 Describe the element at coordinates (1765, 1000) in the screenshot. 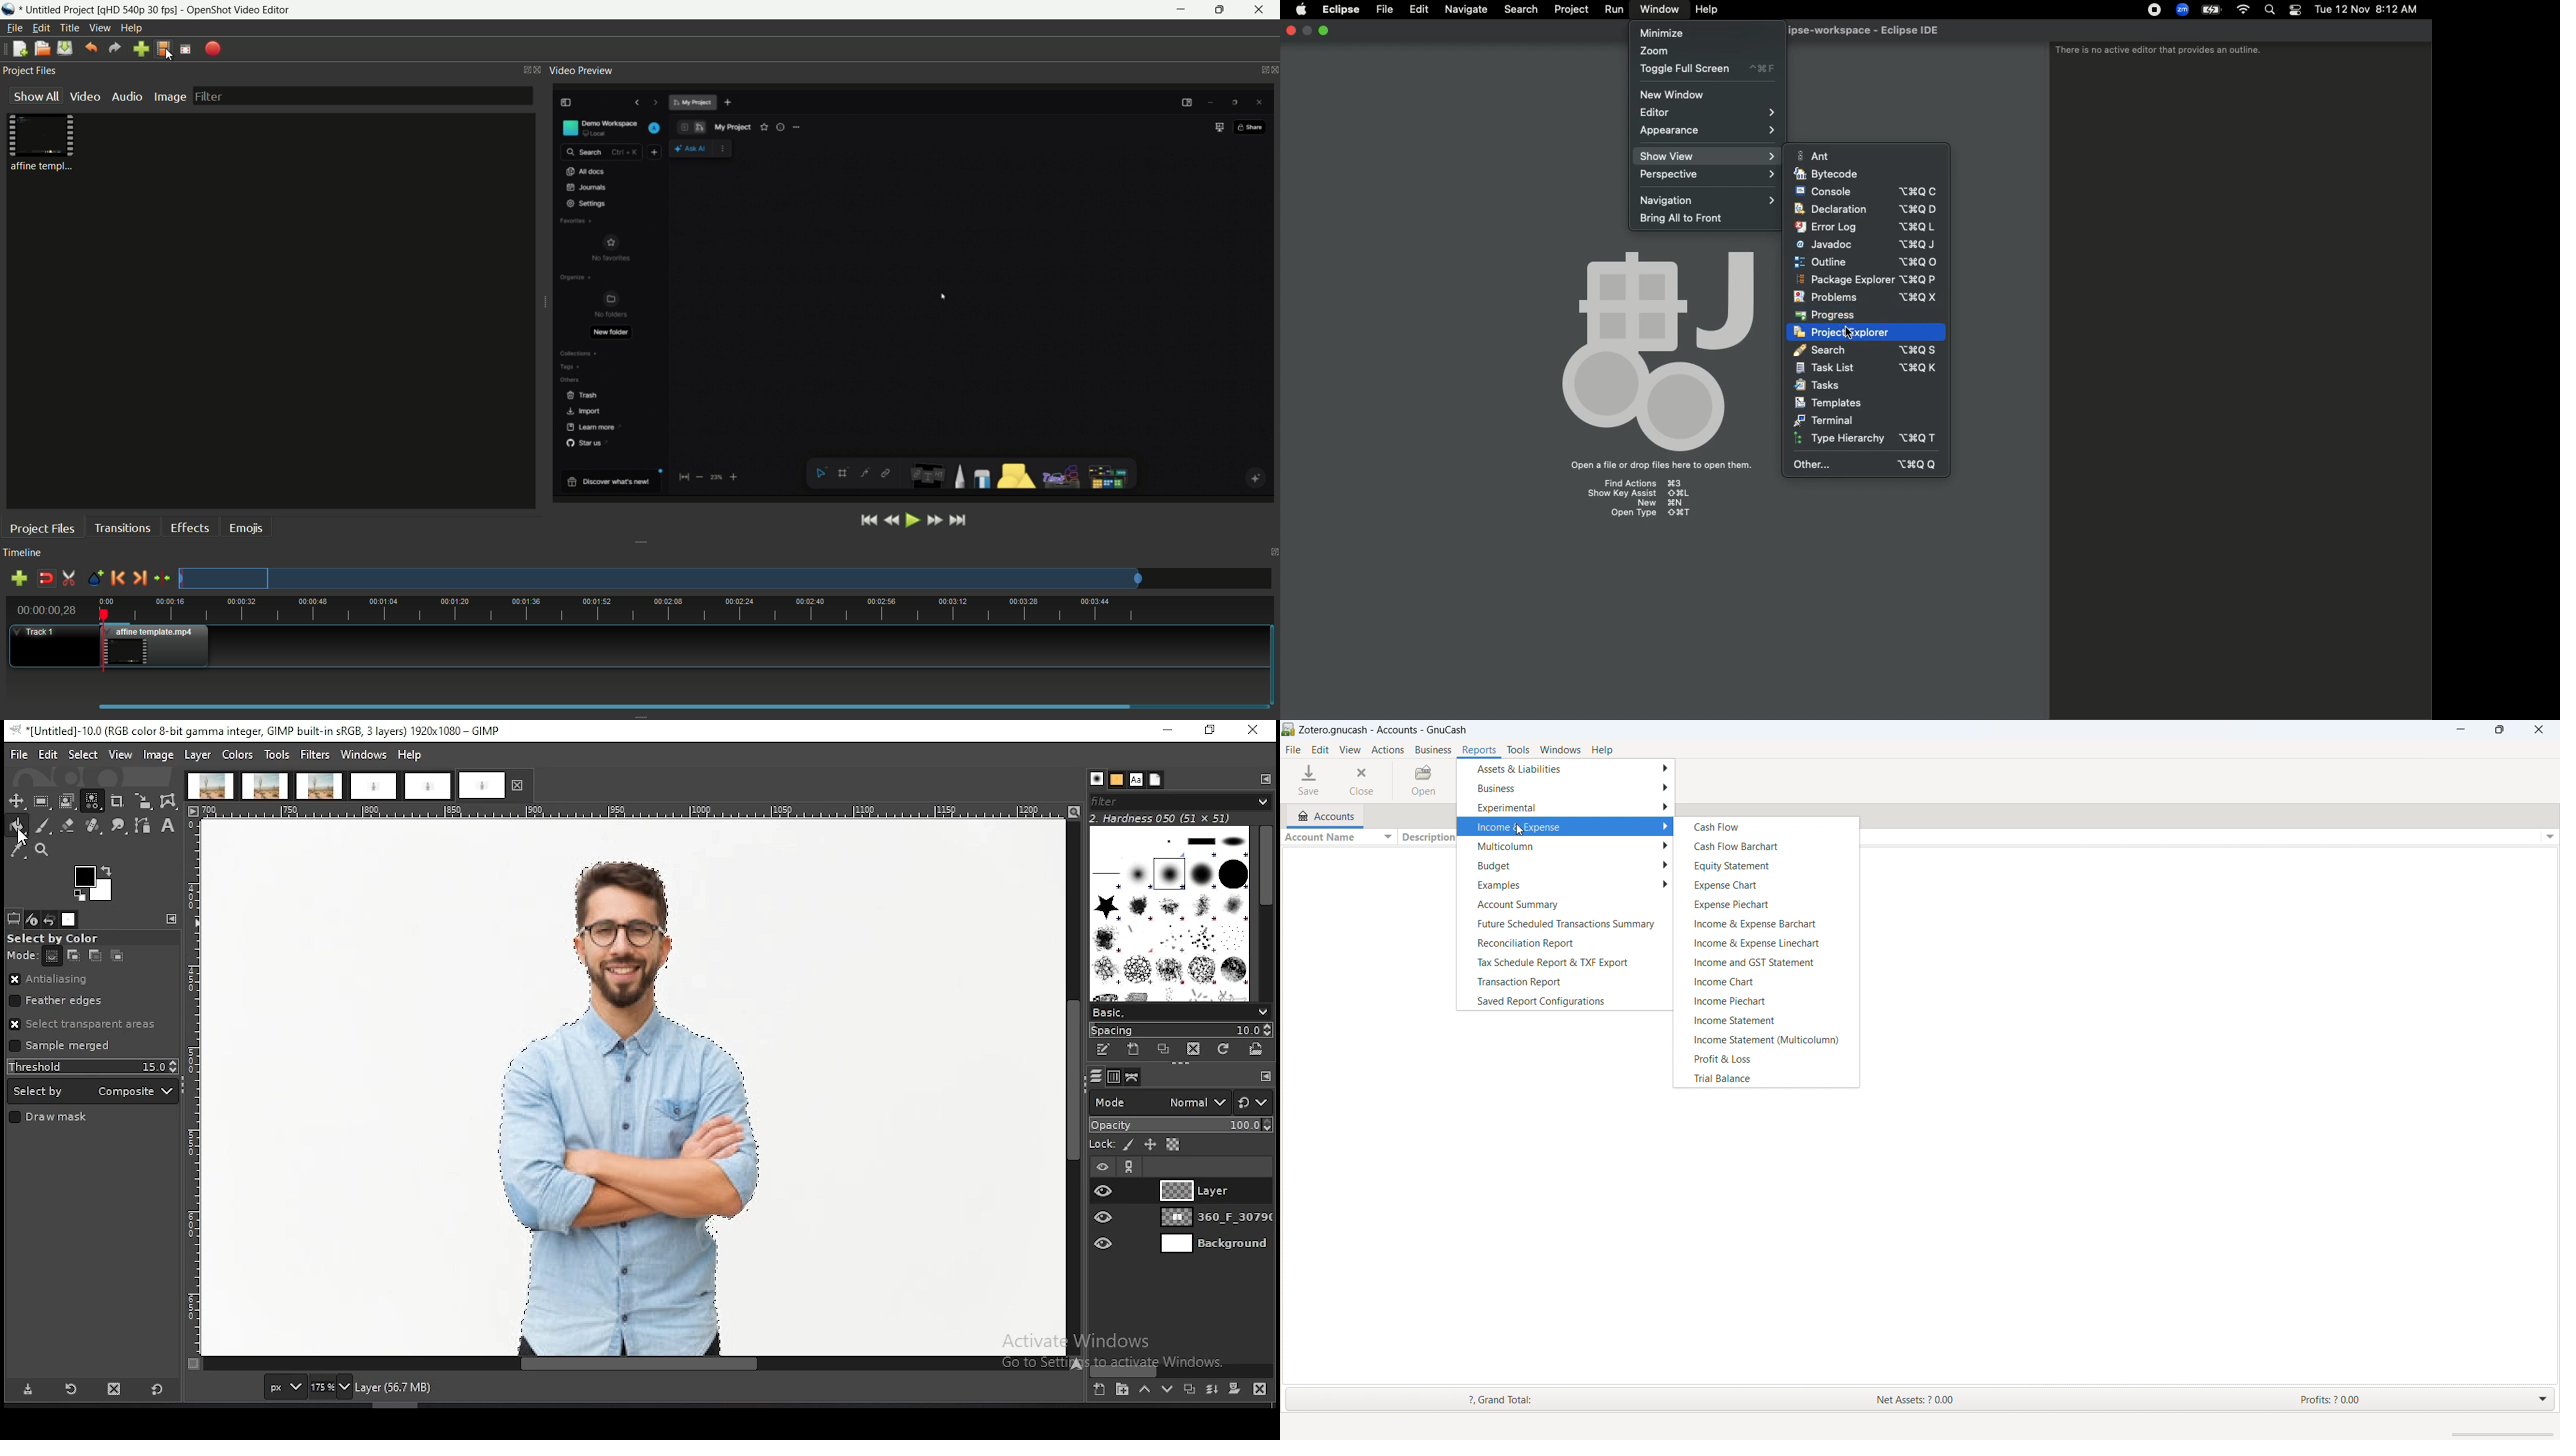

I see `income piechart` at that location.